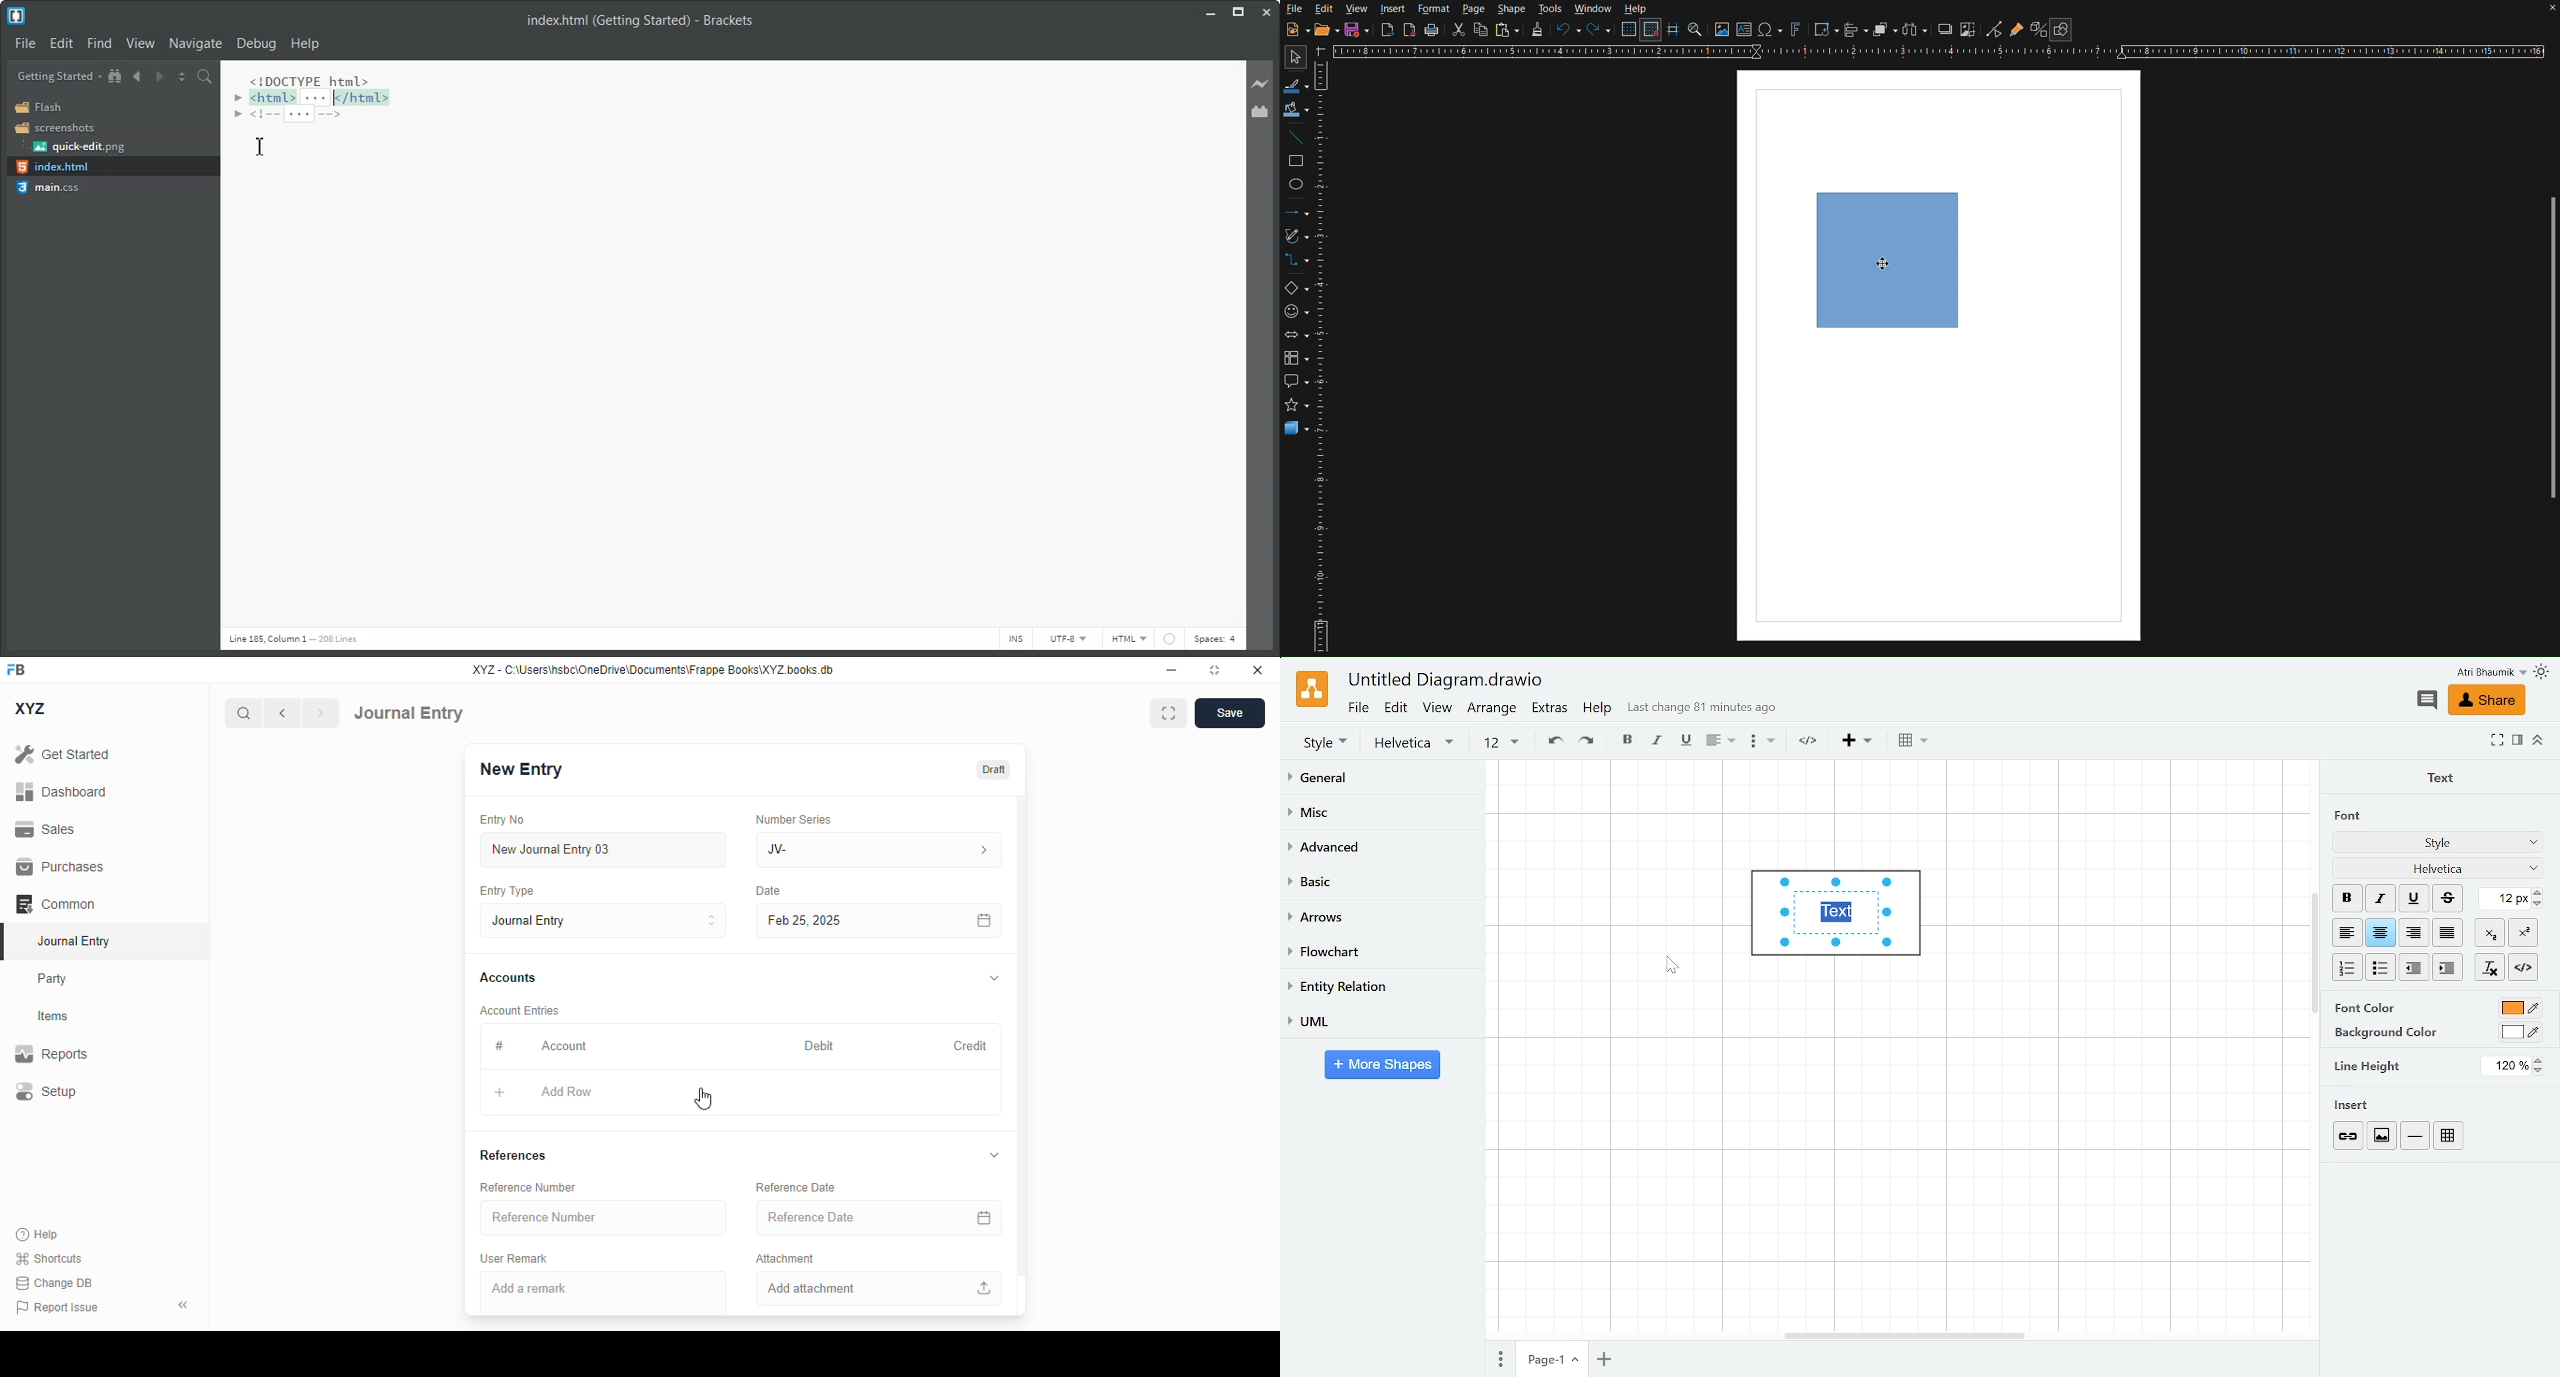 This screenshot has height=1400, width=2576. I want to click on Theme, so click(2544, 672).